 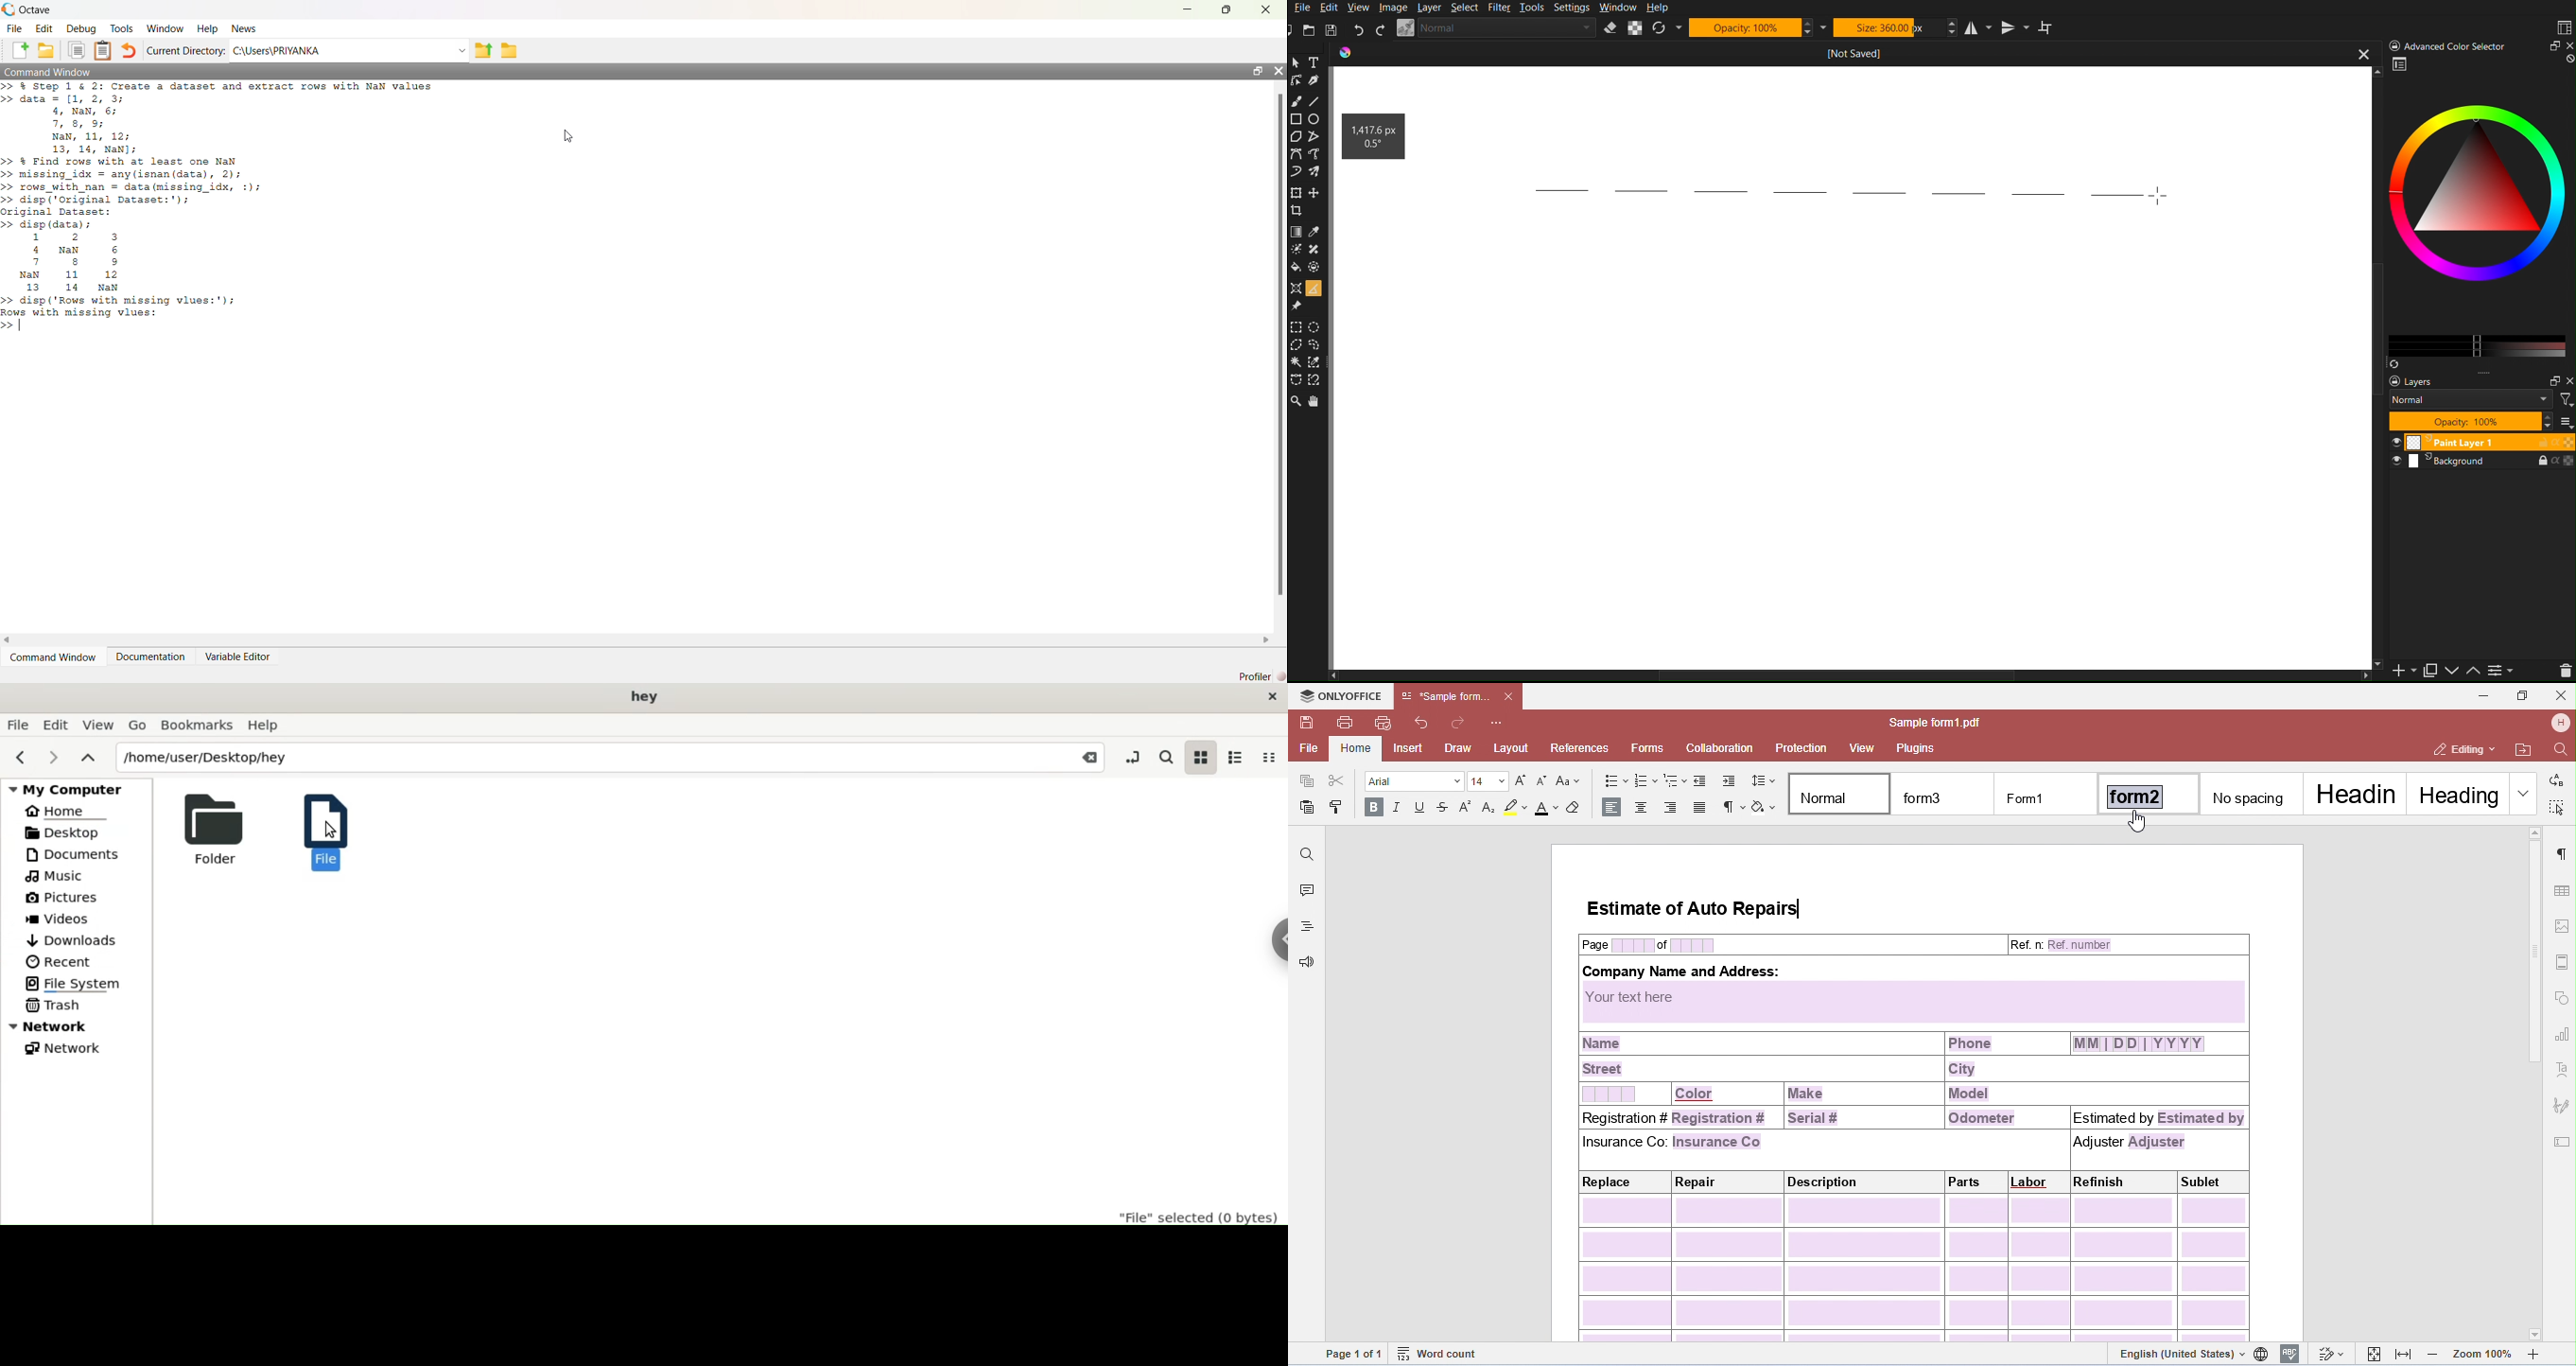 What do you see at coordinates (1316, 400) in the screenshot?
I see `Move` at bounding box center [1316, 400].